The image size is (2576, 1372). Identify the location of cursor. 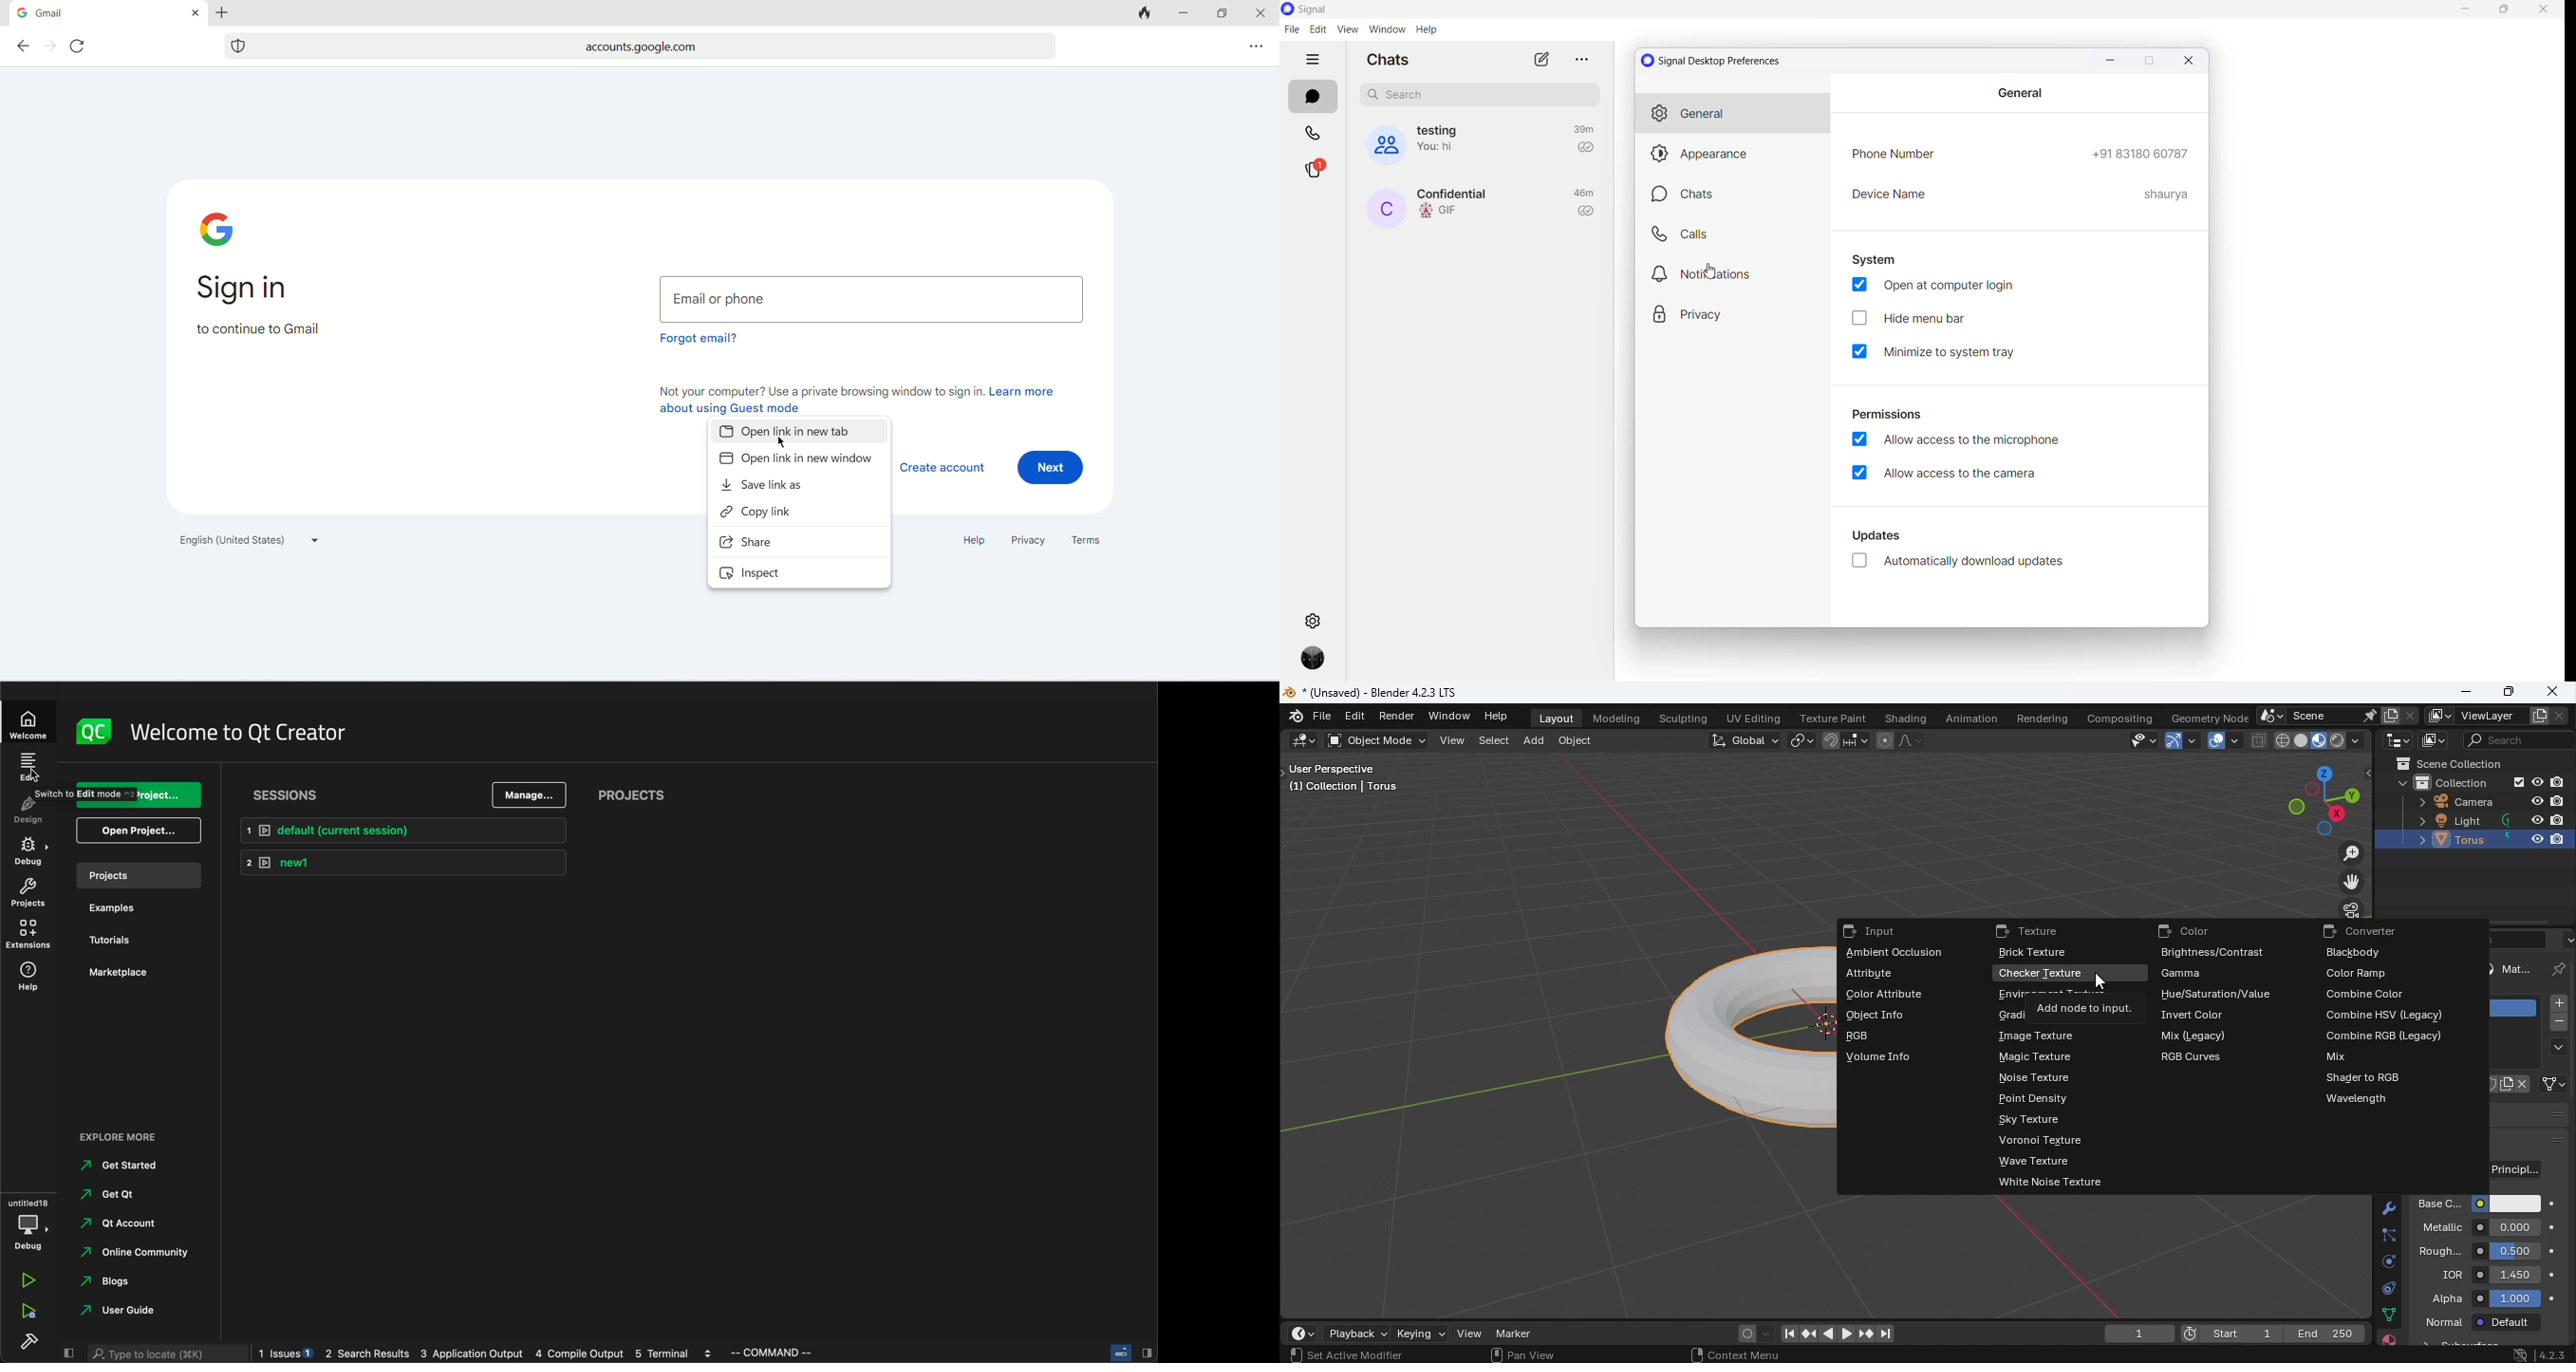
(1715, 272).